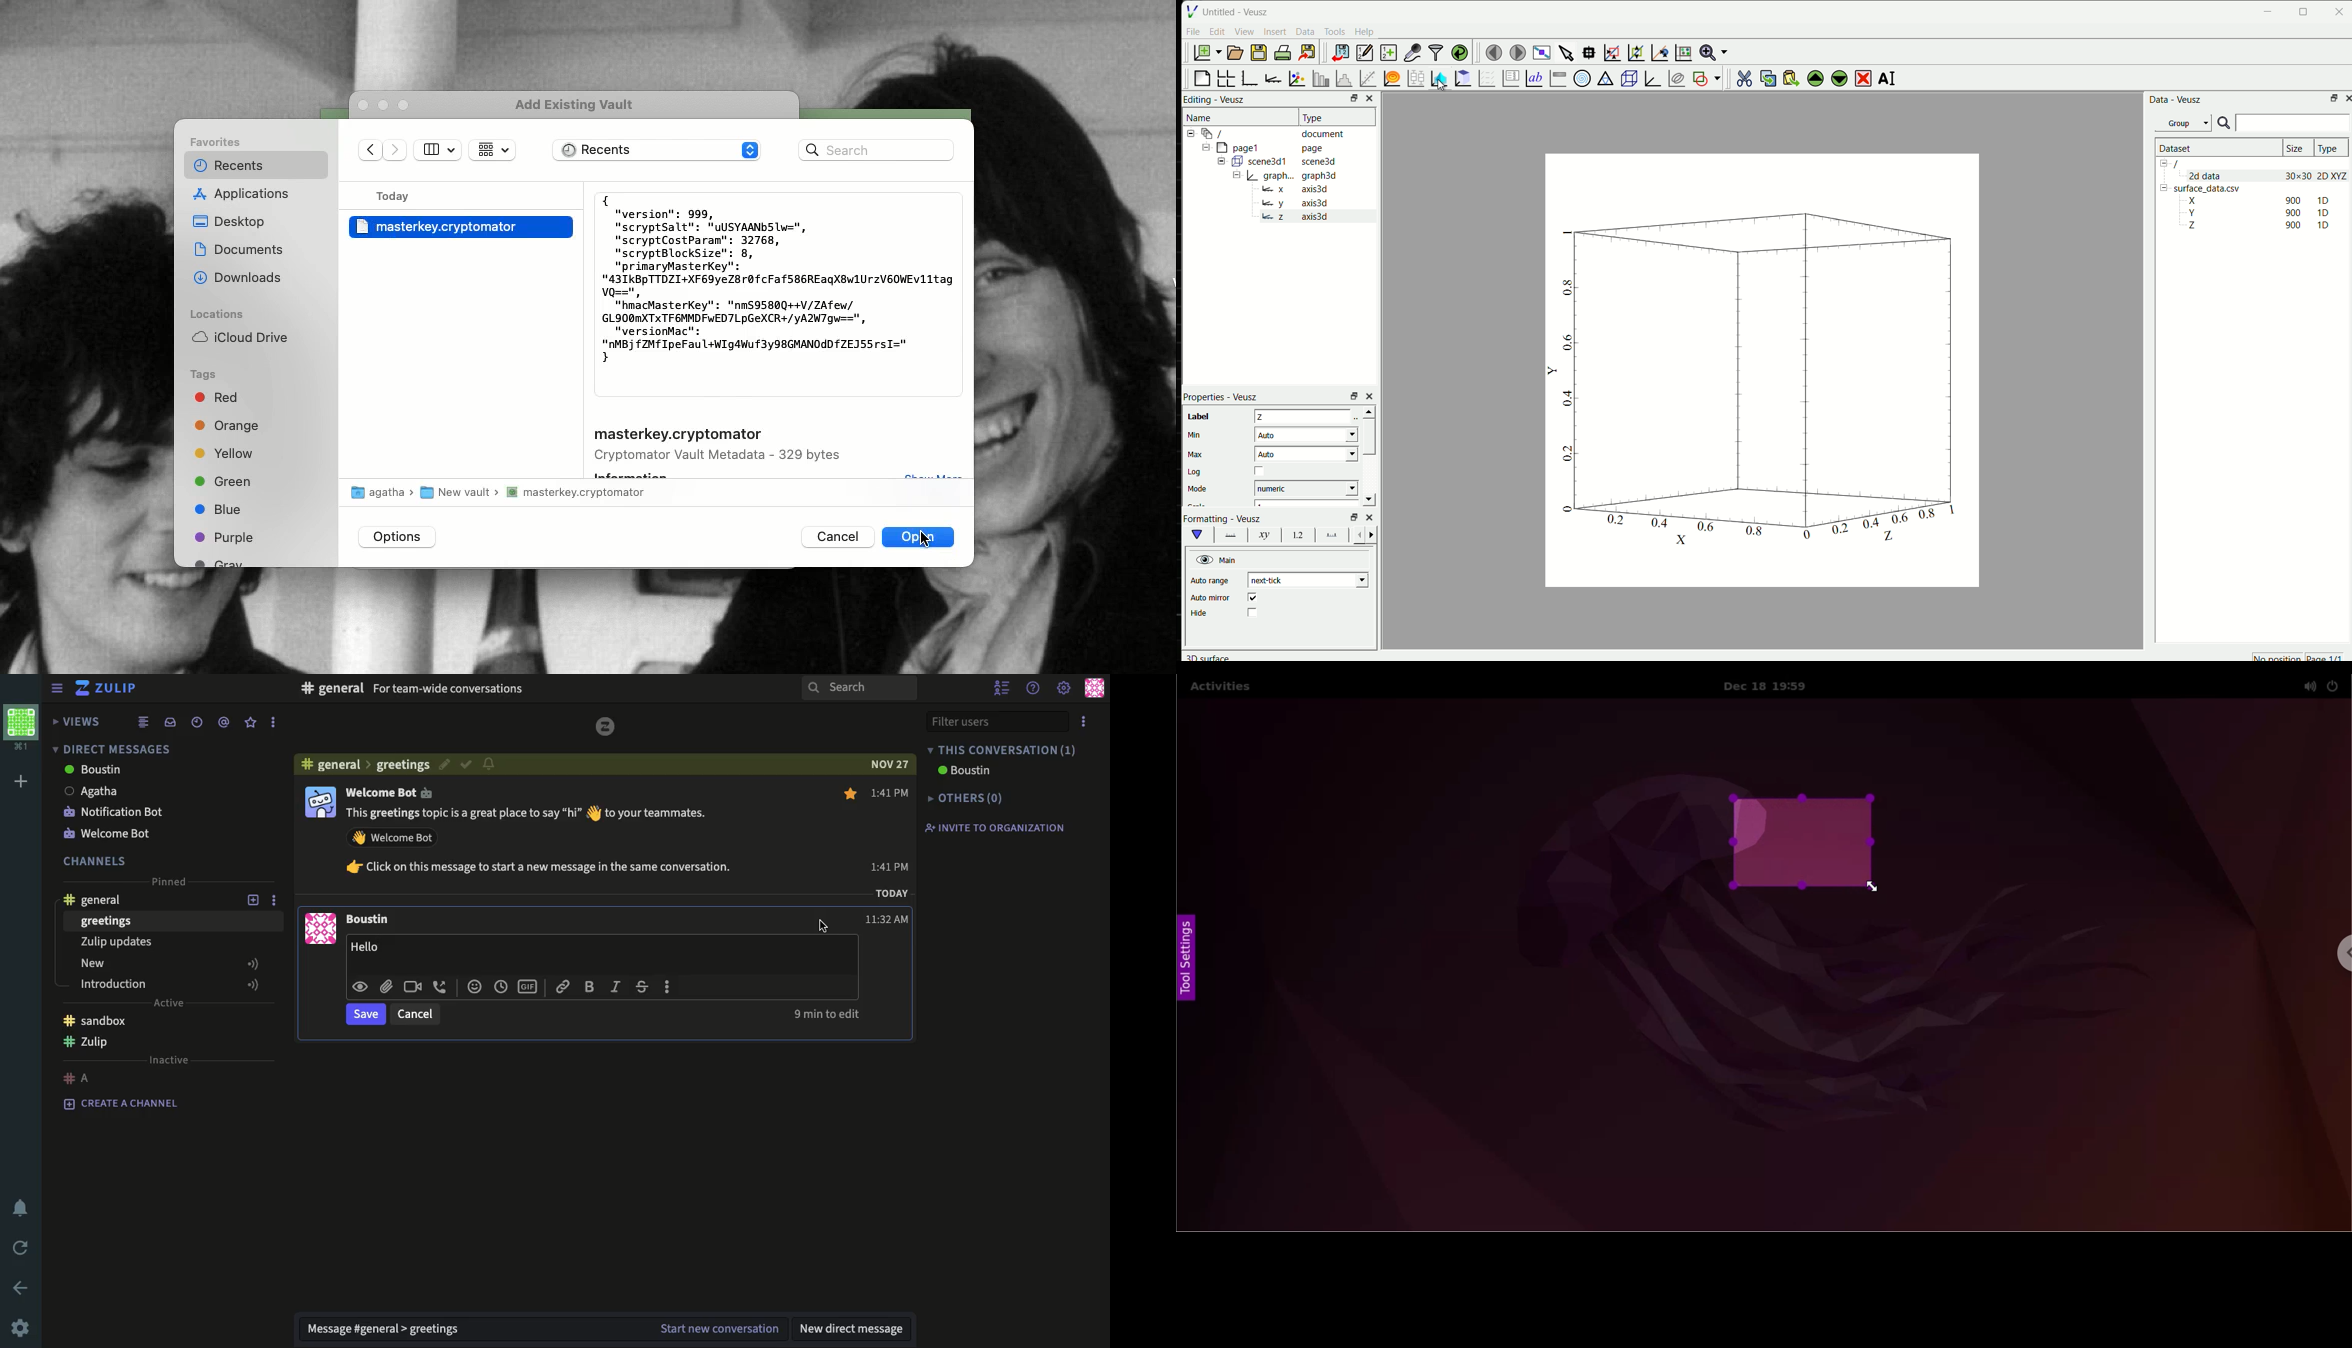  Describe the element at coordinates (116, 812) in the screenshot. I see `Notification Bot` at that location.